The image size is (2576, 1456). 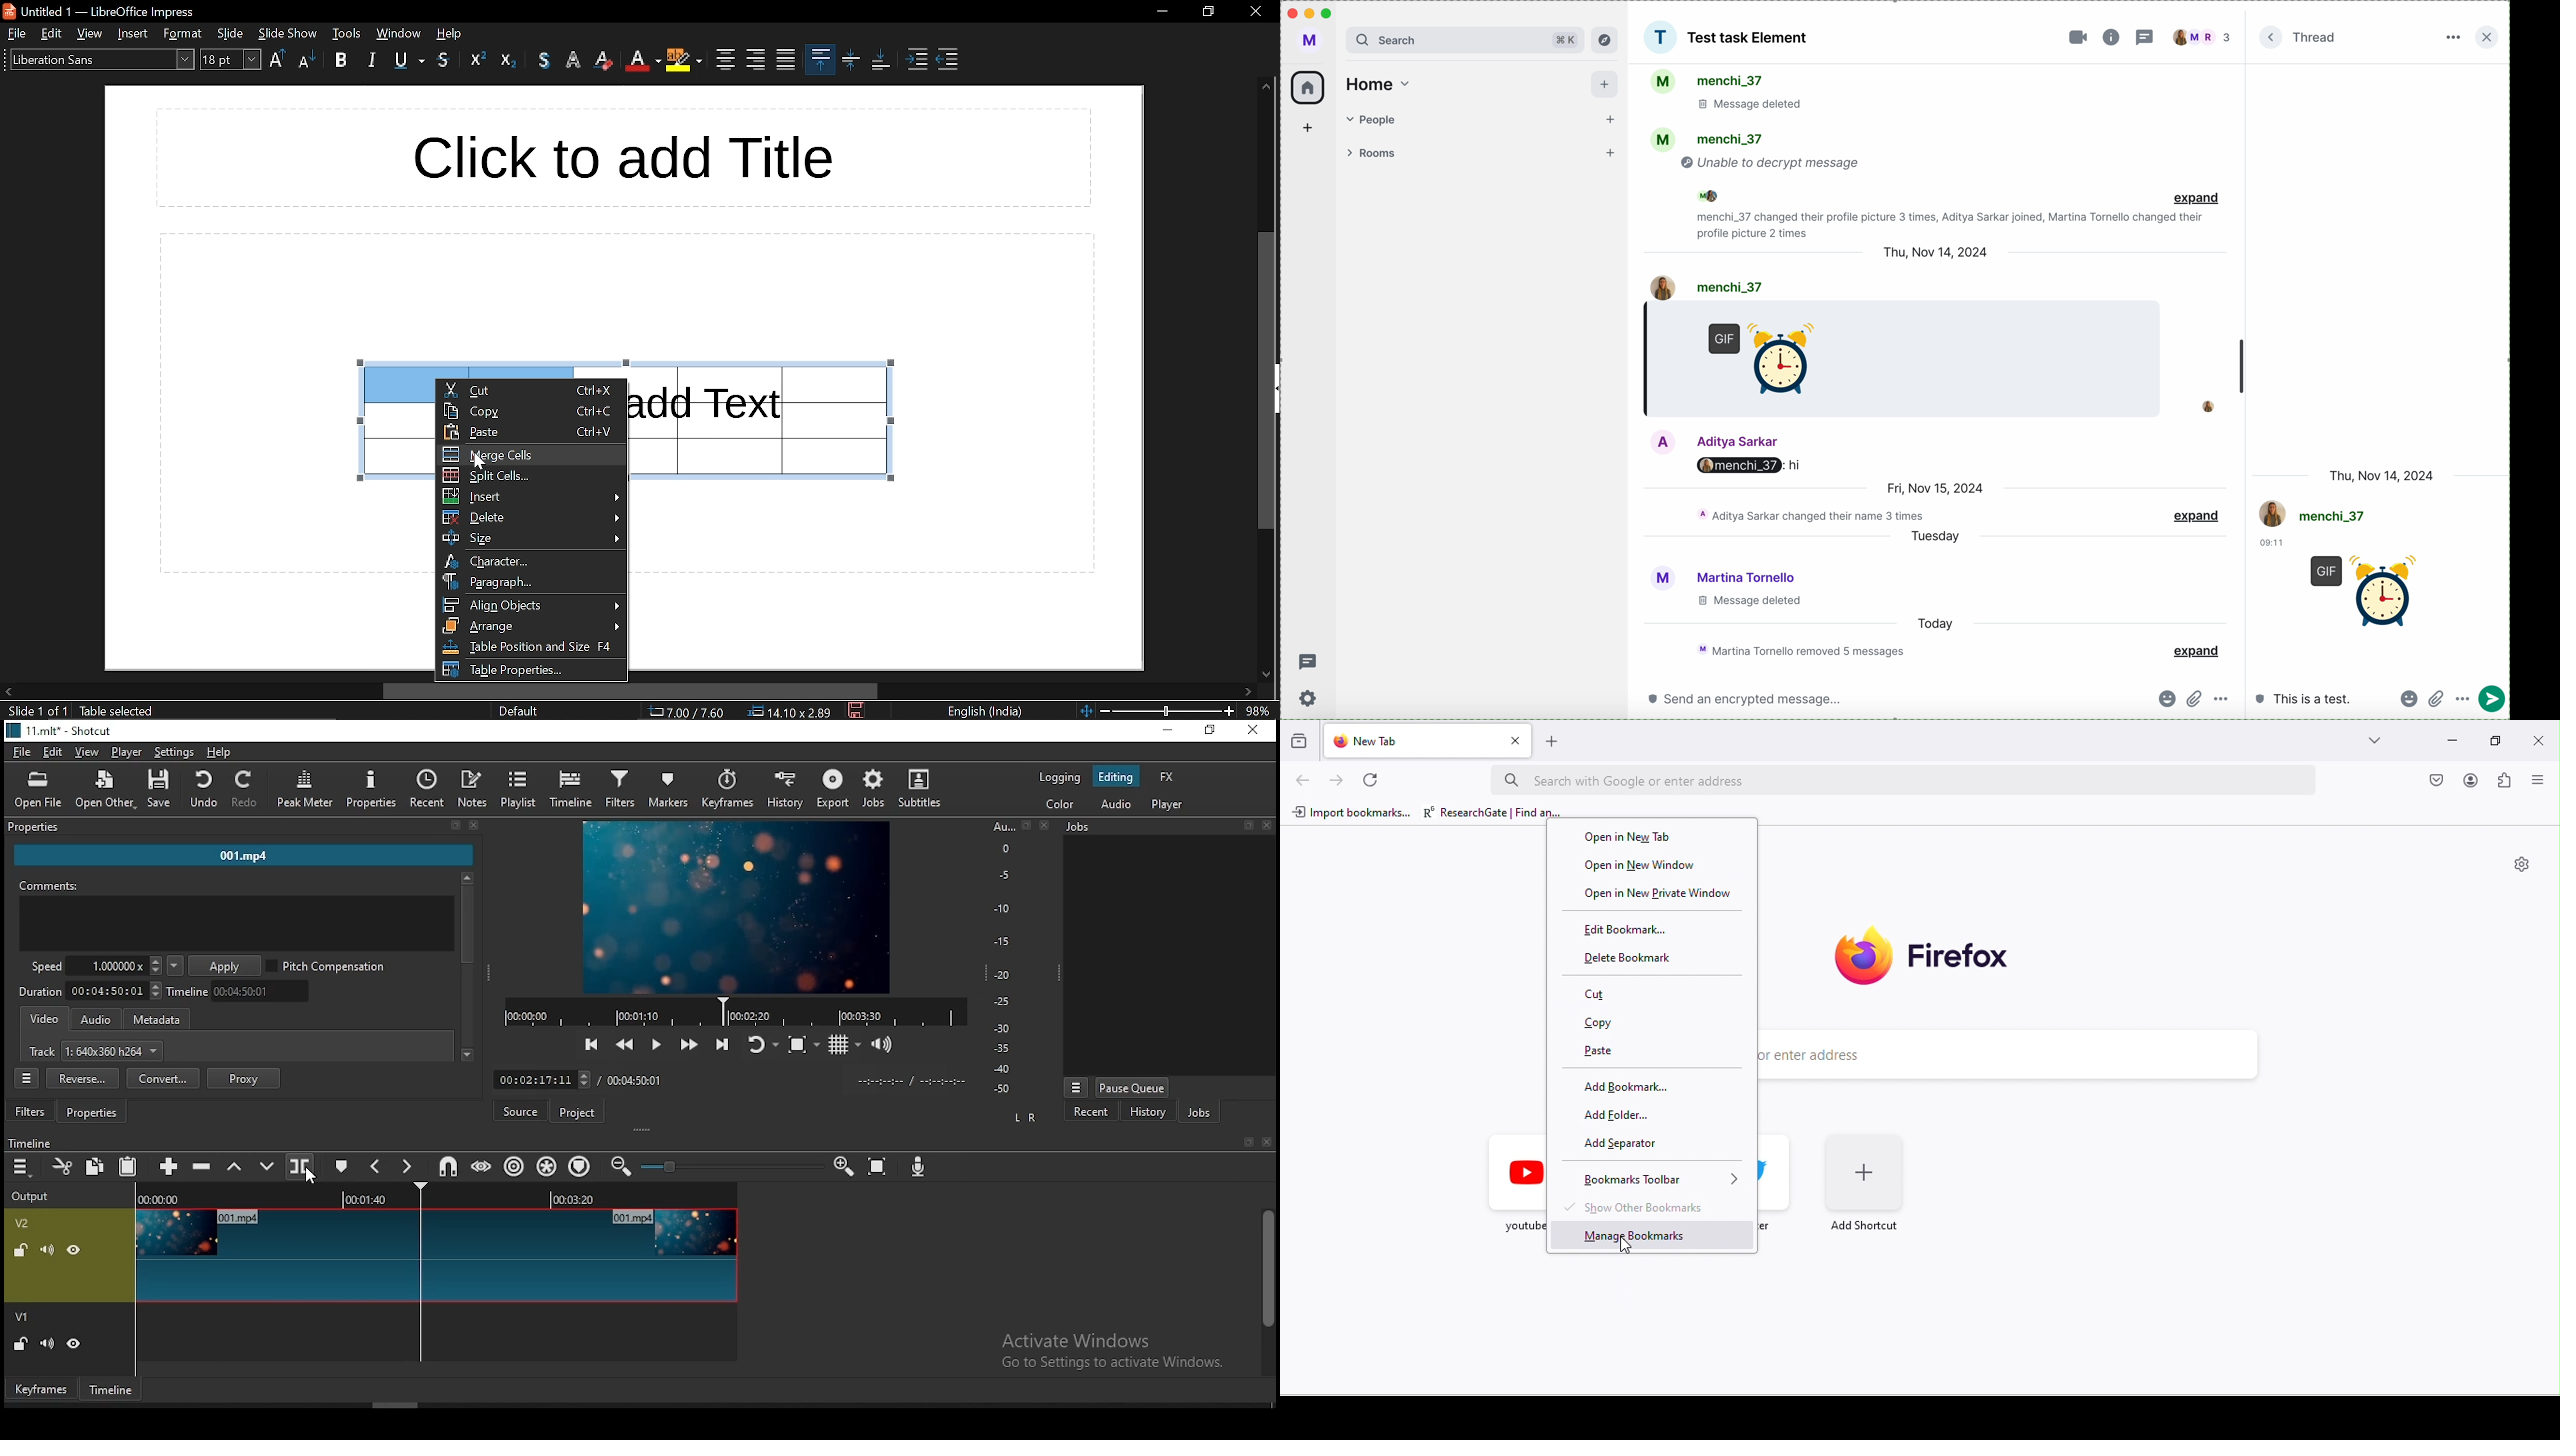 What do you see at coordinates (1744, 698) in the screenshot?
I see `send a message` at bounding box center [1744, 698].